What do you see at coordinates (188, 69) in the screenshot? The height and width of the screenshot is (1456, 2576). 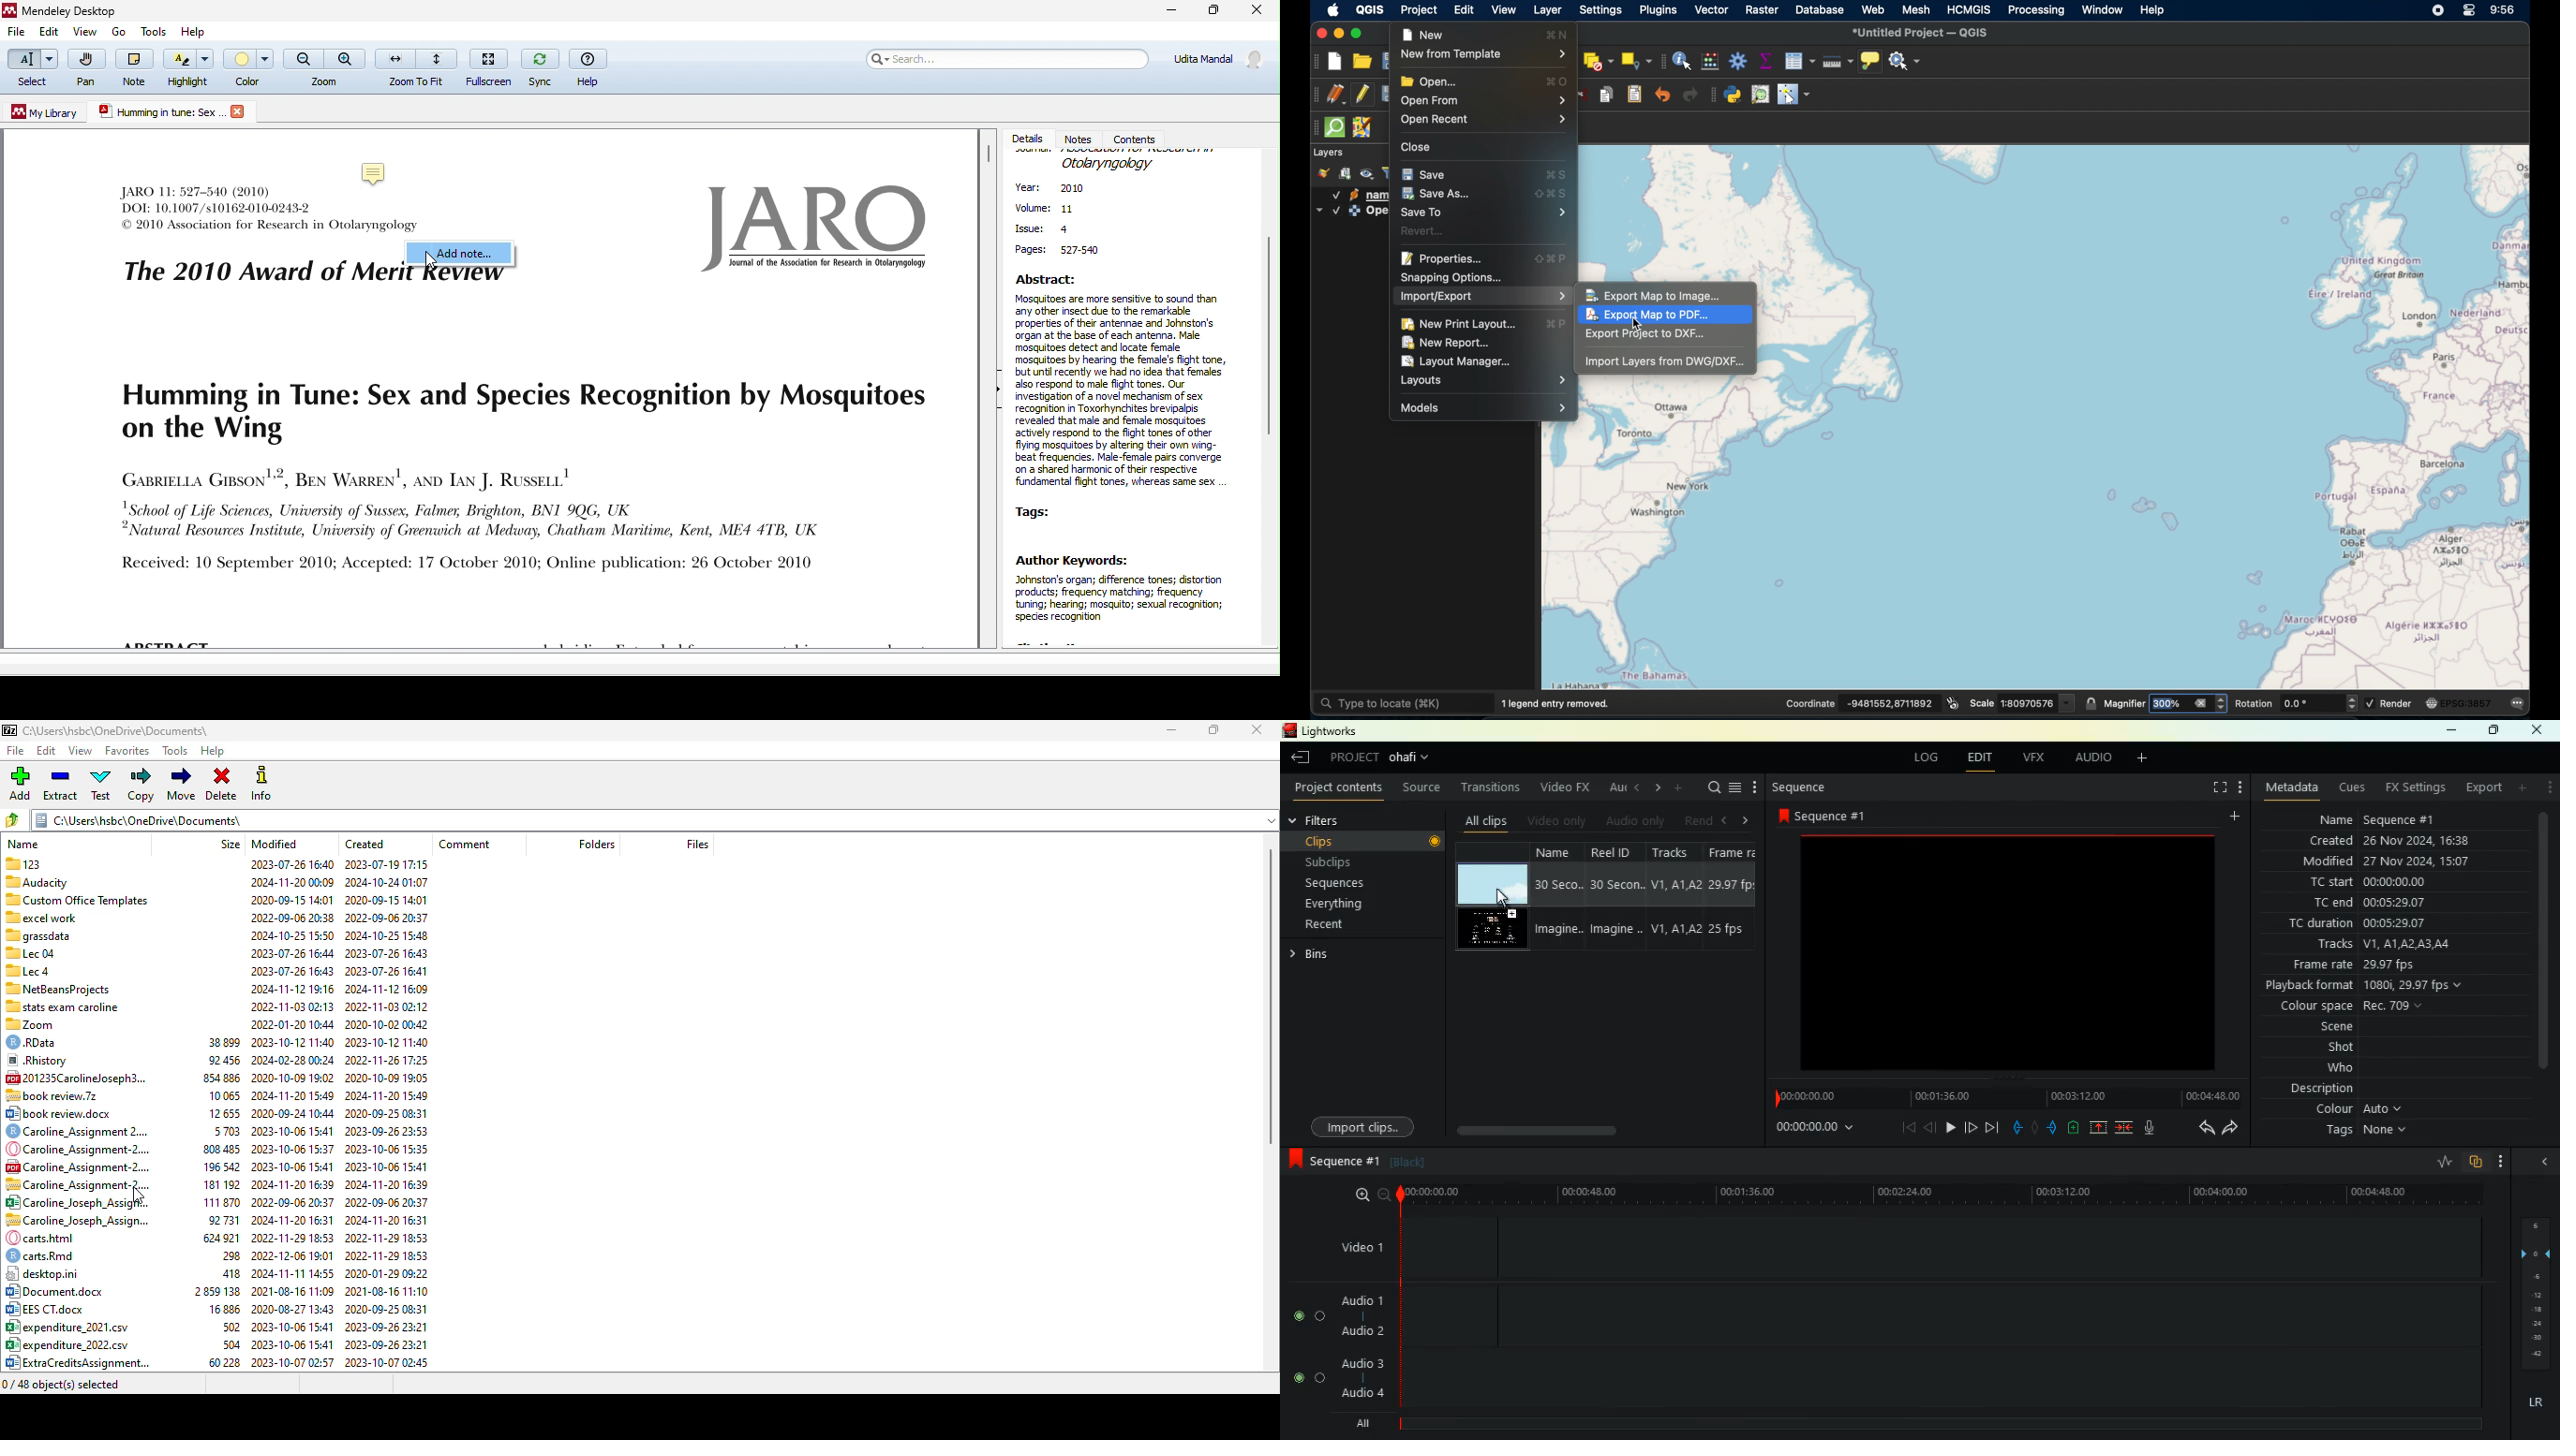 I see `highlight` at bounding box center [188, 69].